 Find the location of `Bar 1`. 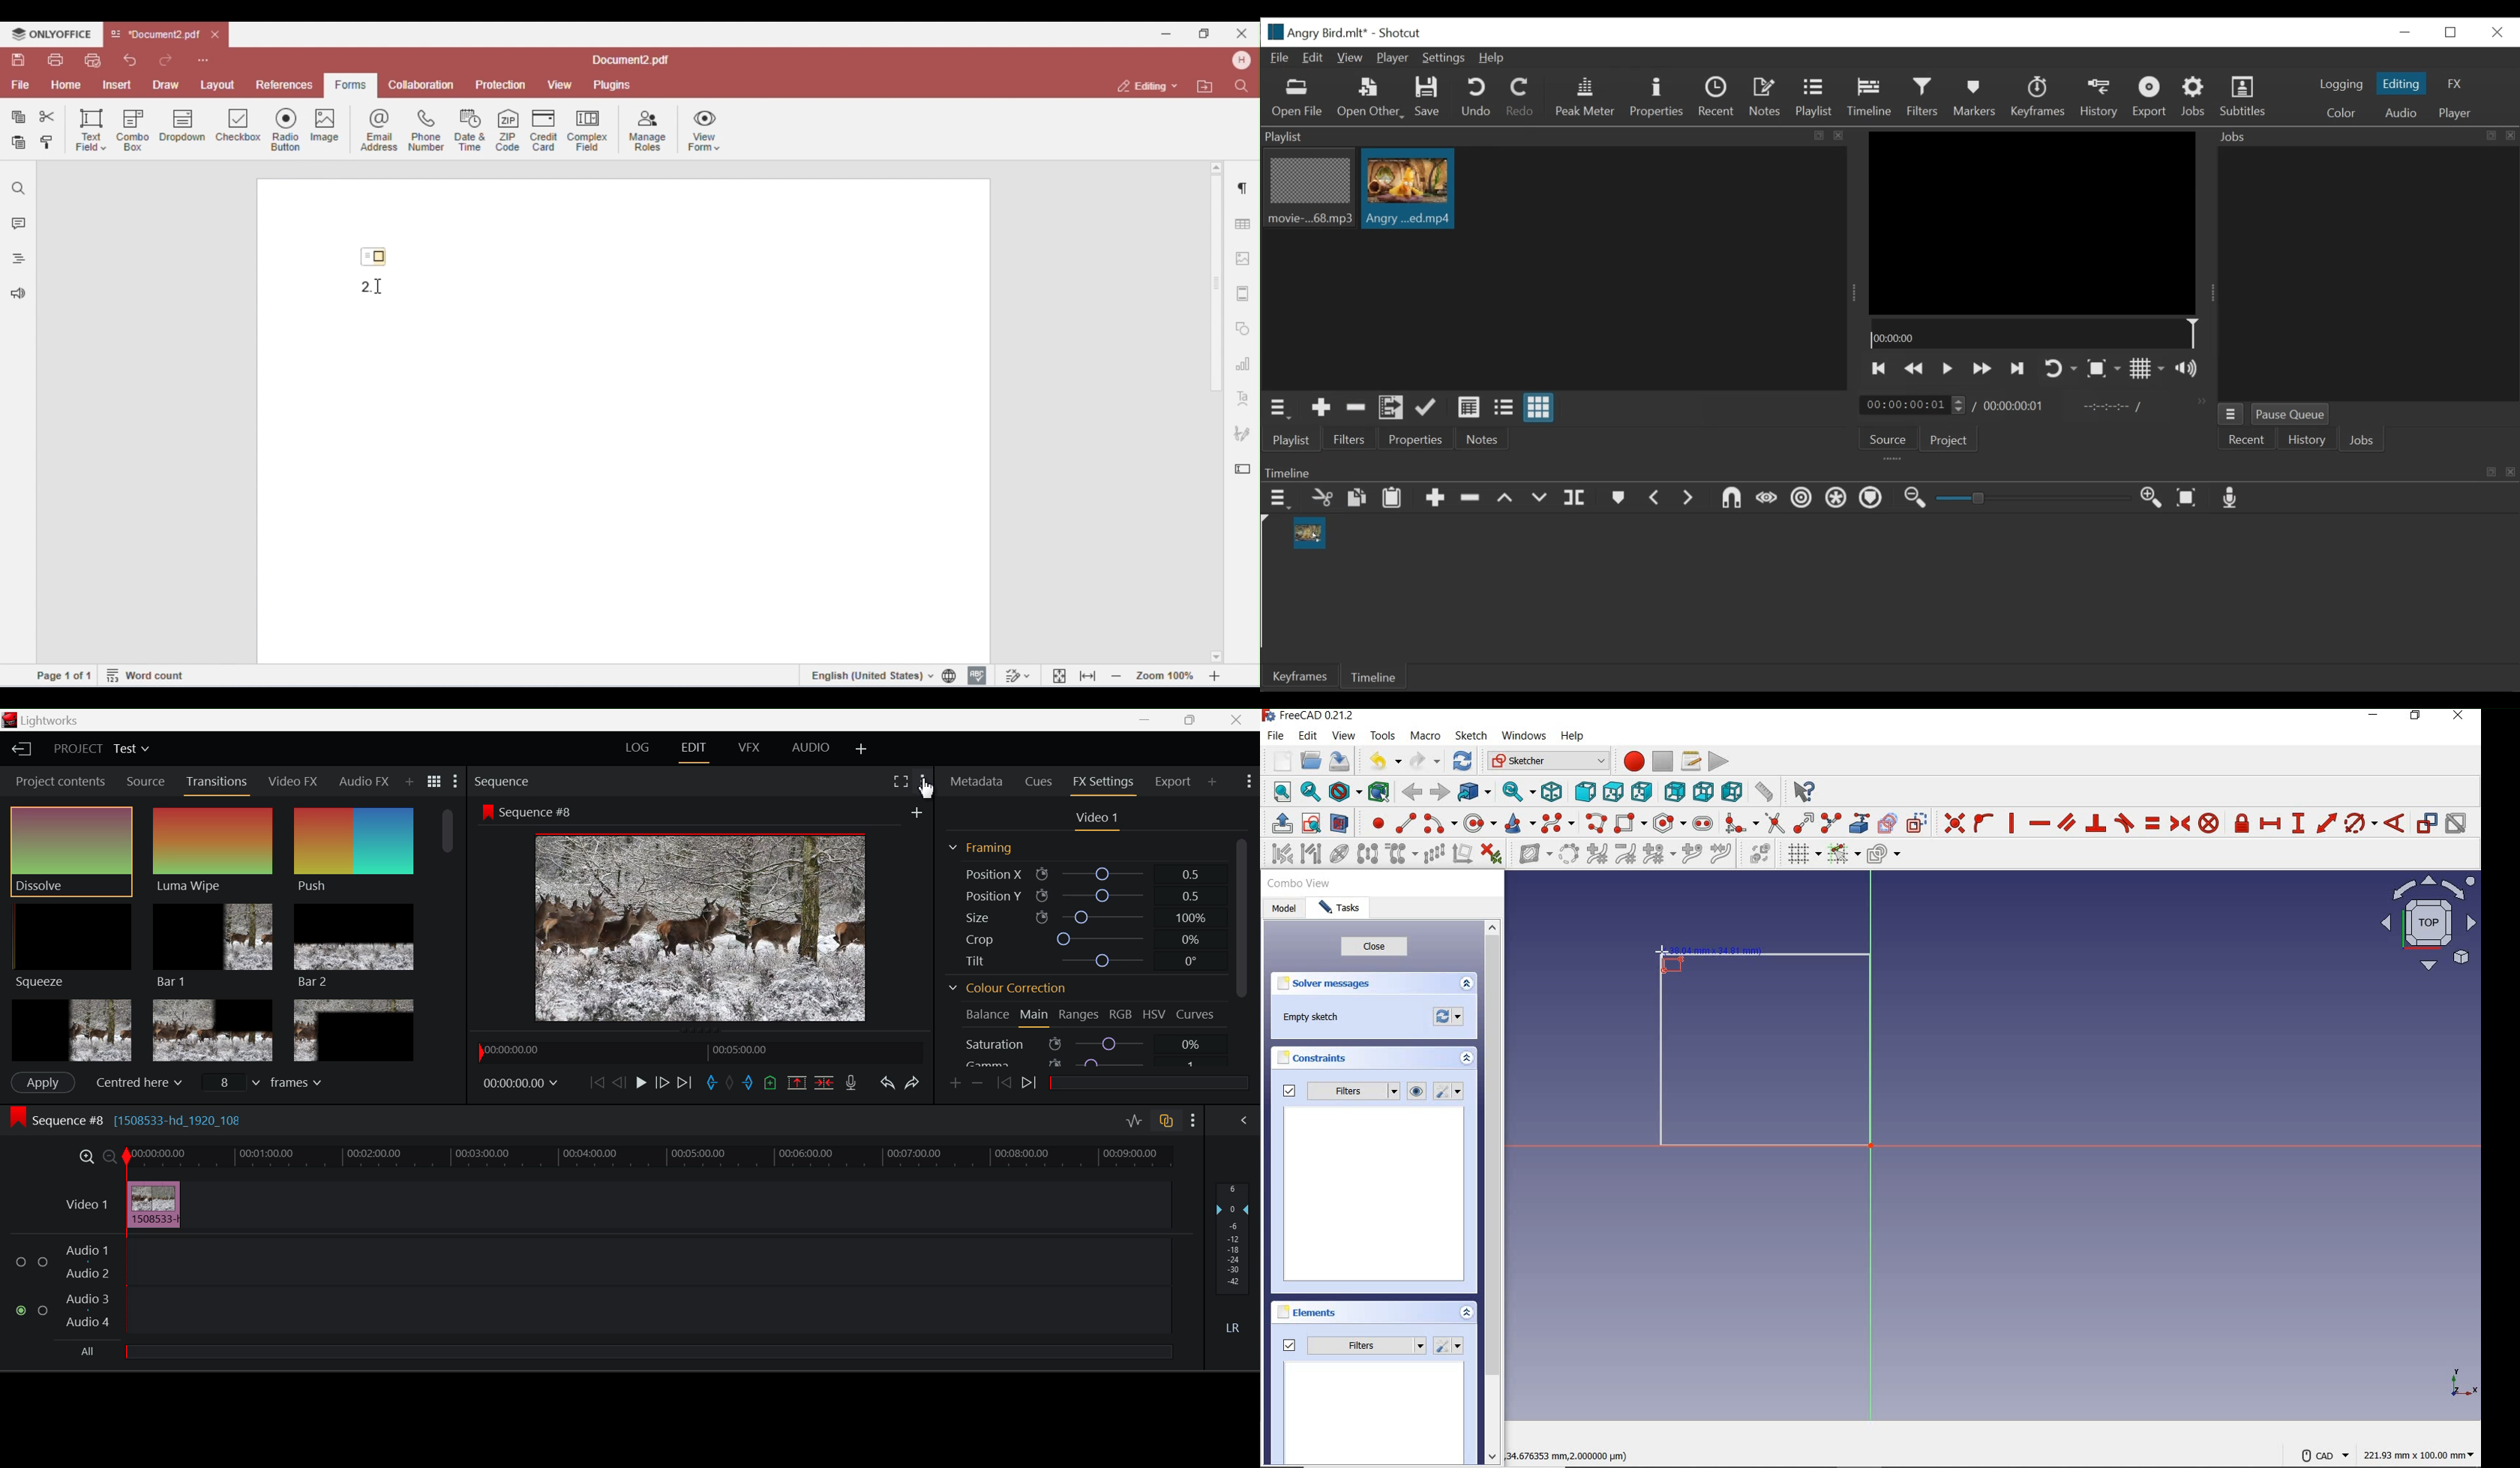

Bar 1 is located at coordinates (213, 943).